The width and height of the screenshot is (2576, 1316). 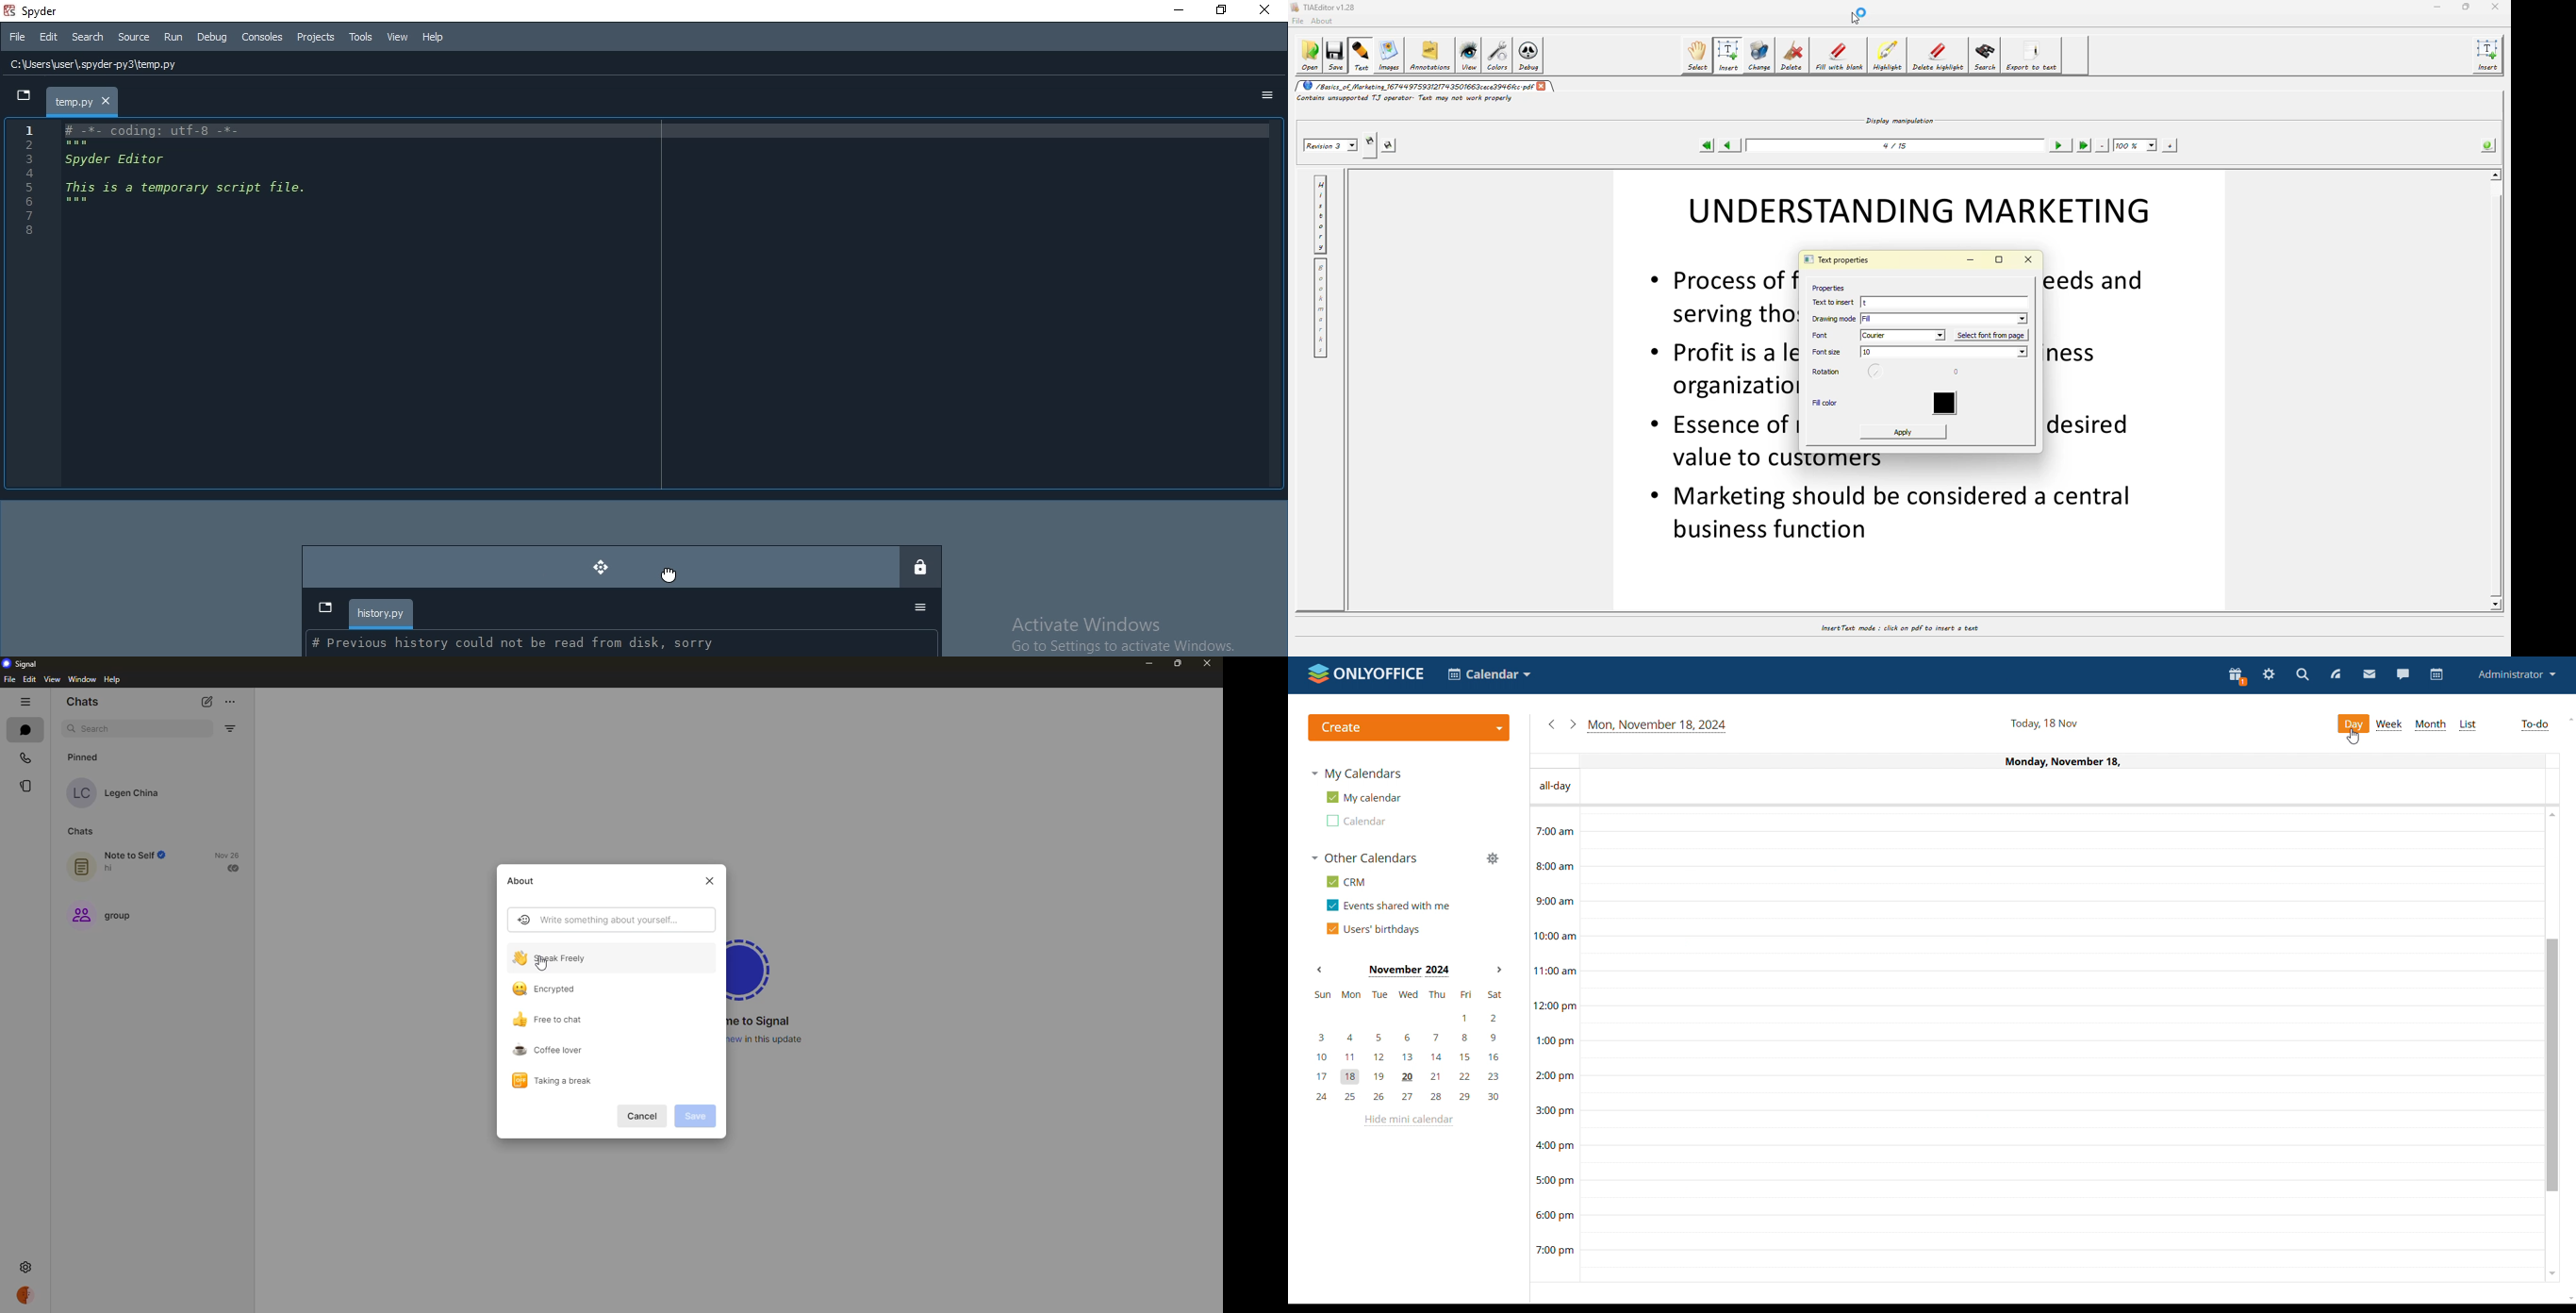 What do you see at coordinates (669, 577) in the screenshot?
I see `cursor` at bounding box center [669, 577].